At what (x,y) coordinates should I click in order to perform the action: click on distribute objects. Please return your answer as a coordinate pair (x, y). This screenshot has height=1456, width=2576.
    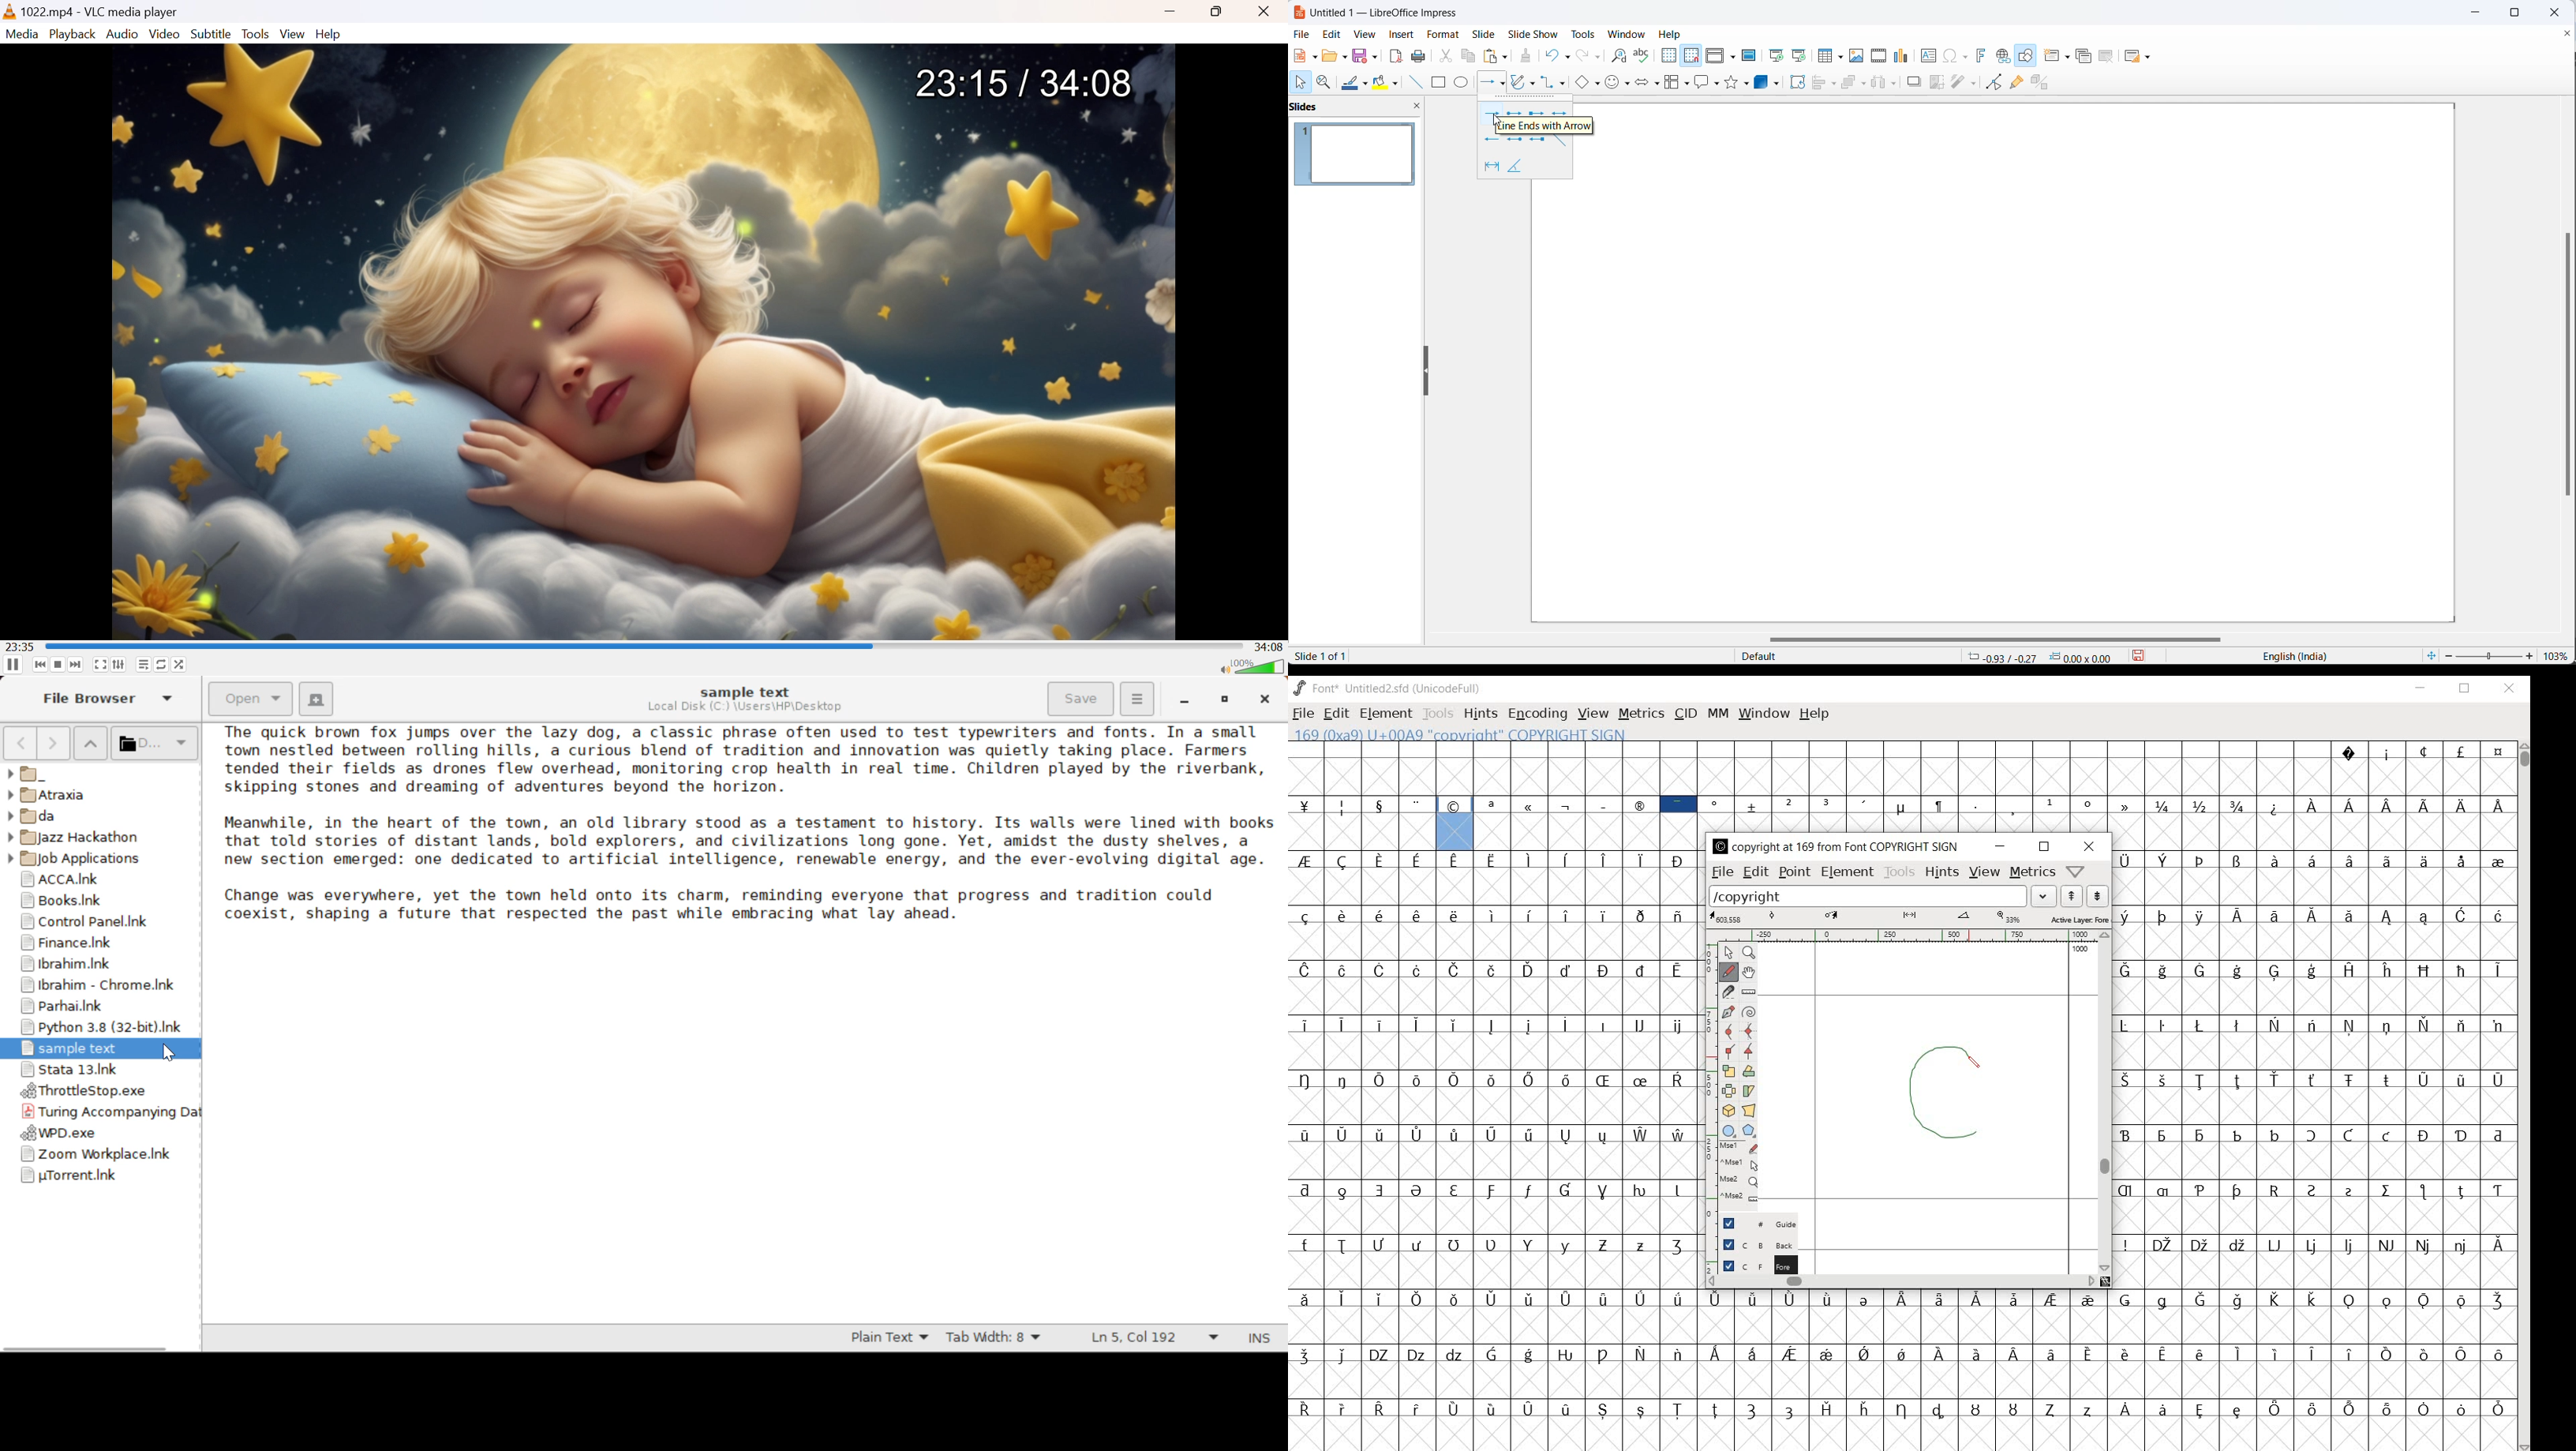
    Looking at the image, I should click on (1885, 84).